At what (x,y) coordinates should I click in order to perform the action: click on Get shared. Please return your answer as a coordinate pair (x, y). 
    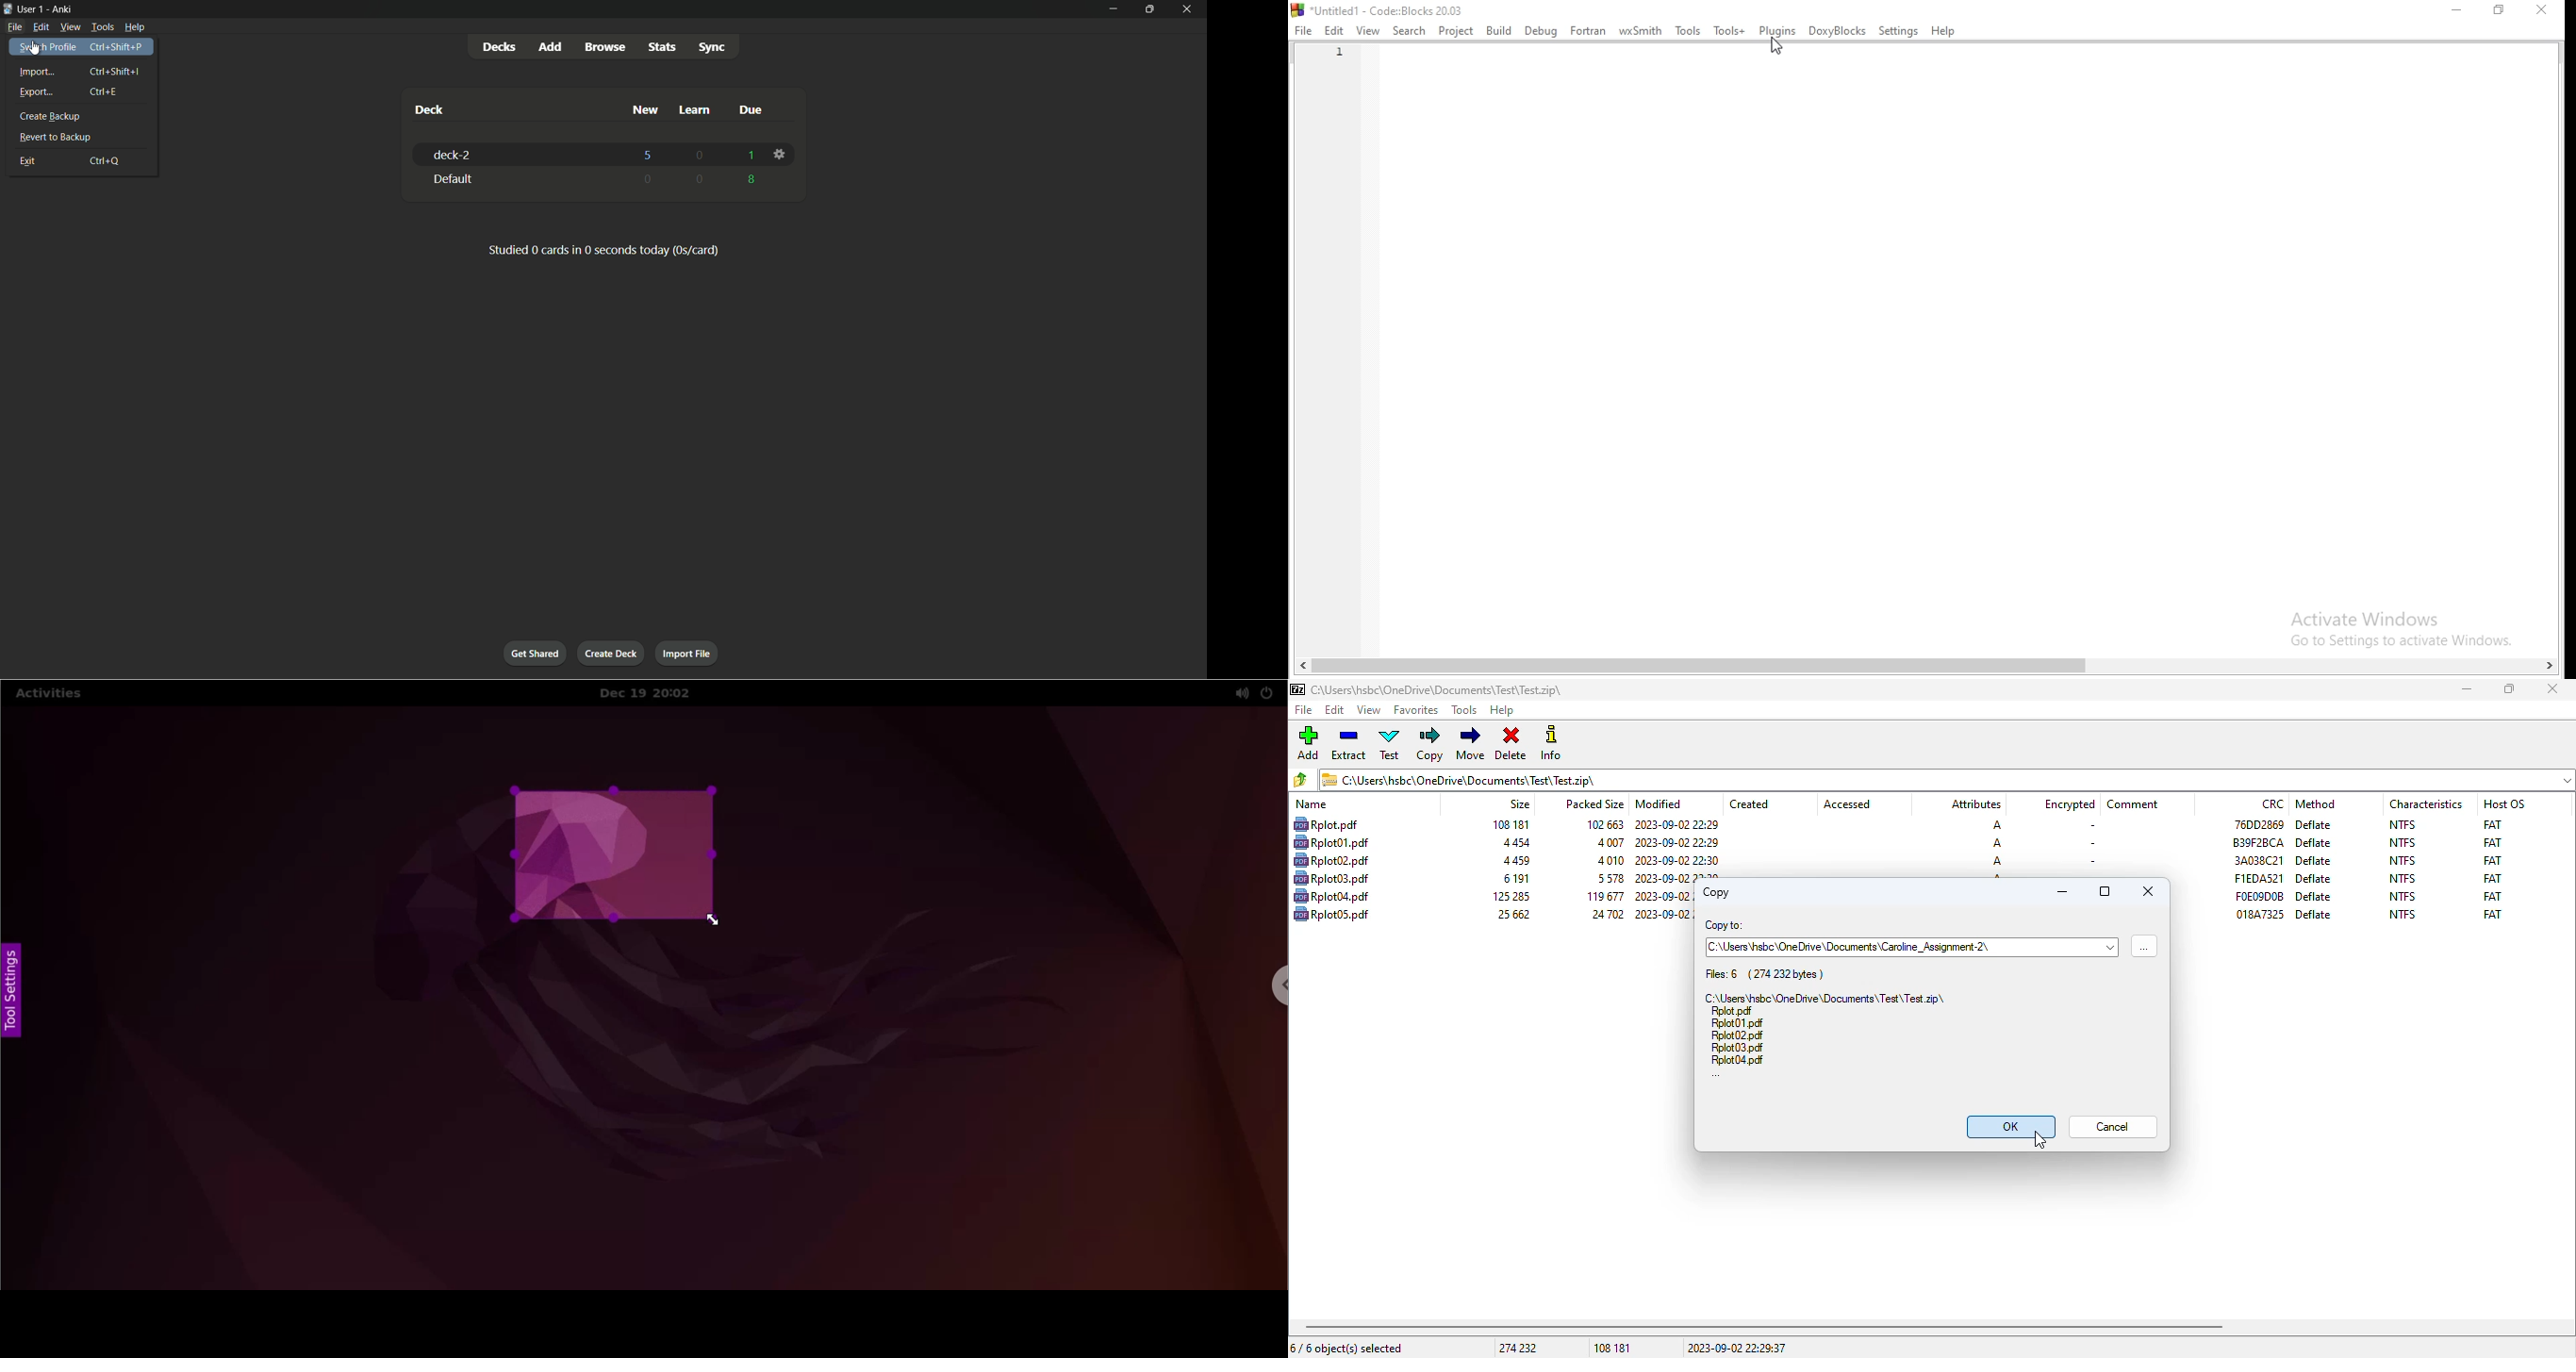
    Looking at the image, I should click on (533, 651).